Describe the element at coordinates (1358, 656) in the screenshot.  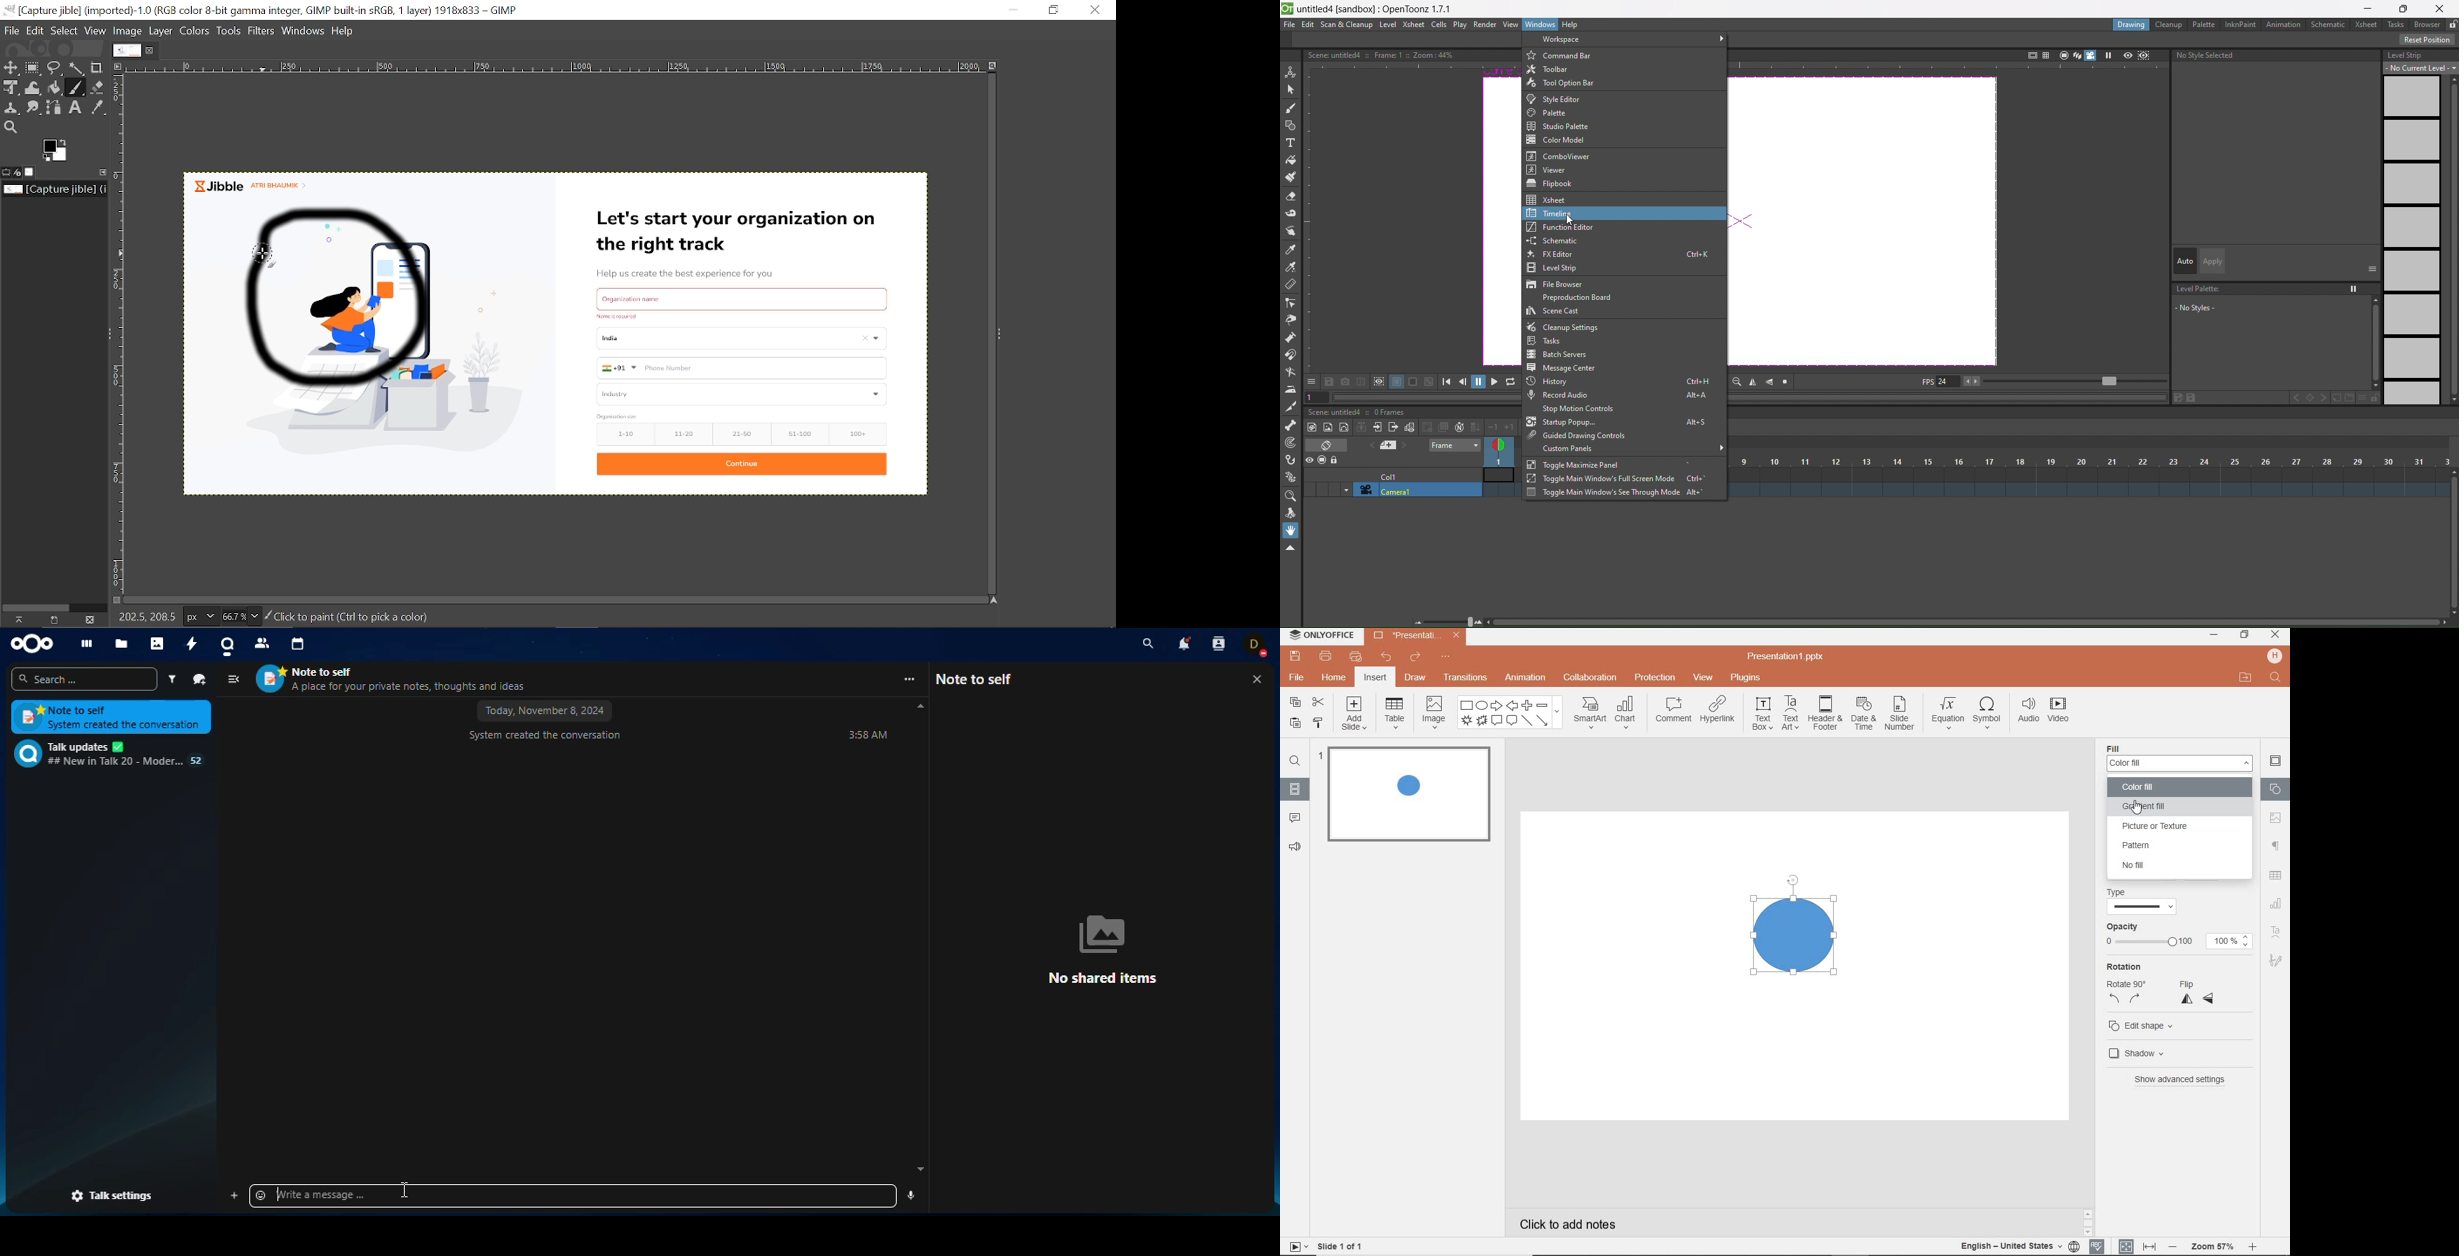
I see `quick print` at that location.